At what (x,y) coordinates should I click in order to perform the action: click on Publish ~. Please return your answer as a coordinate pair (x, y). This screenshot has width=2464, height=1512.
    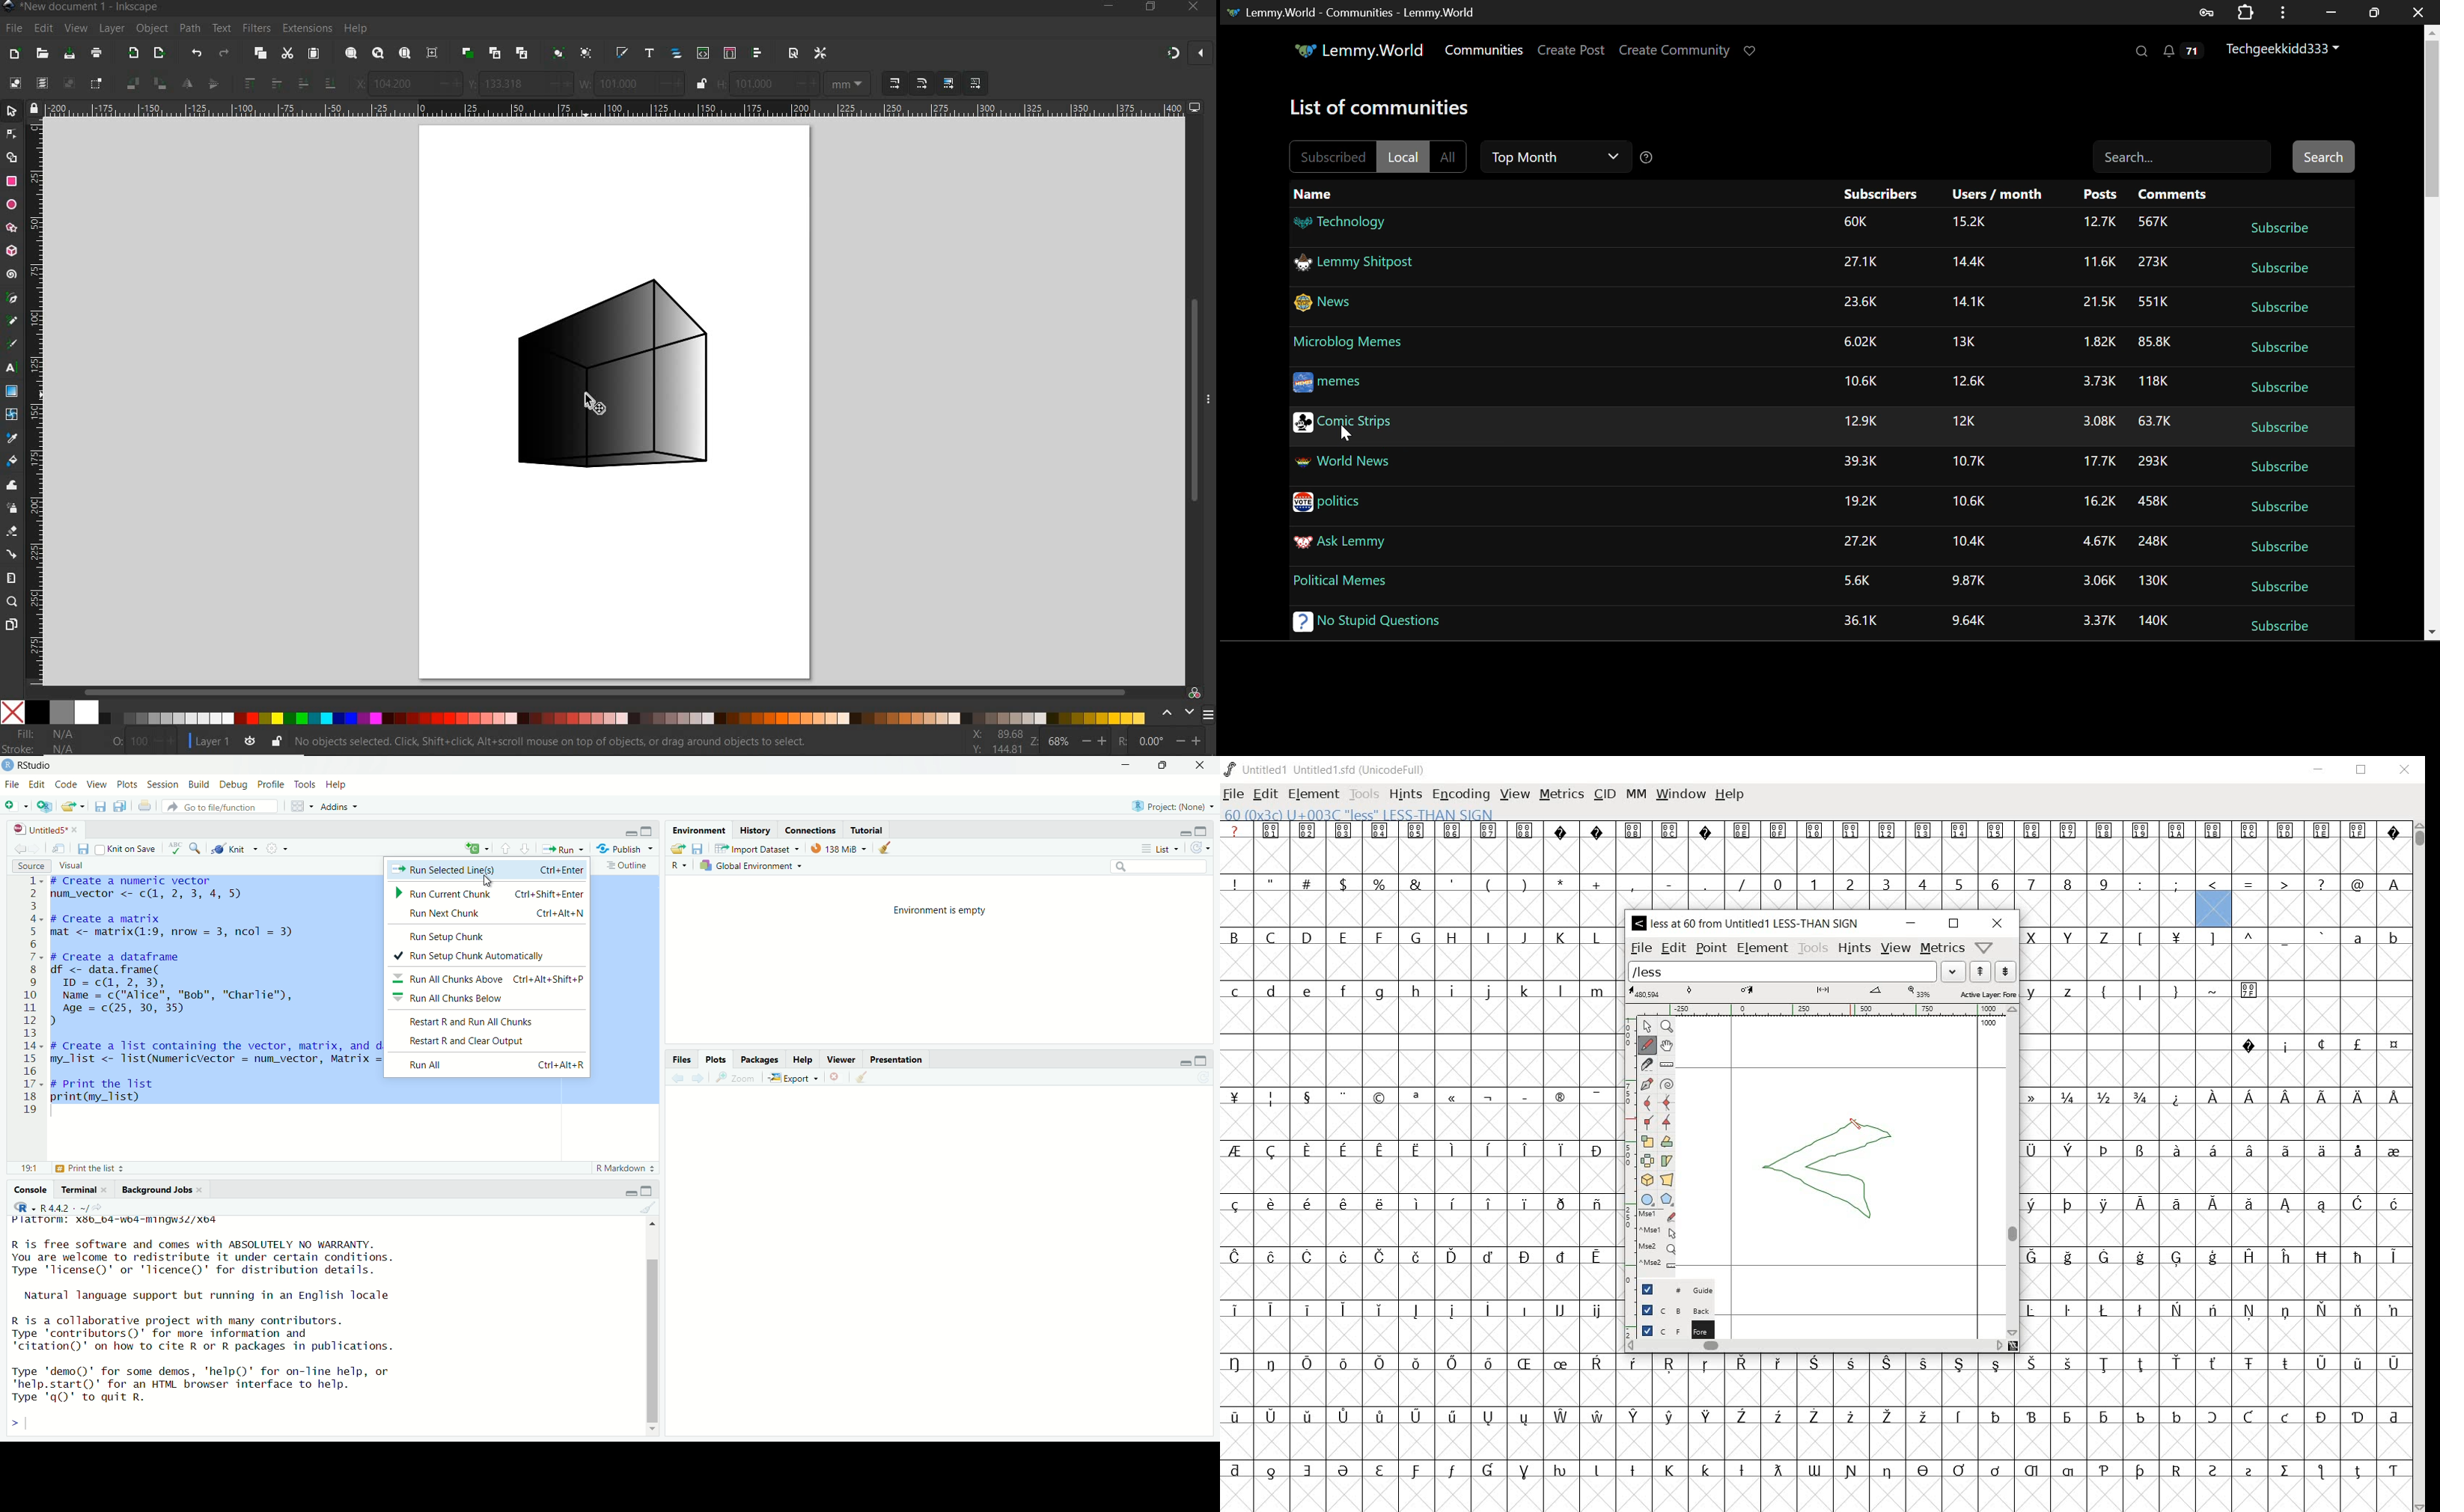
    Looking at the image, I should click on (626, 849).